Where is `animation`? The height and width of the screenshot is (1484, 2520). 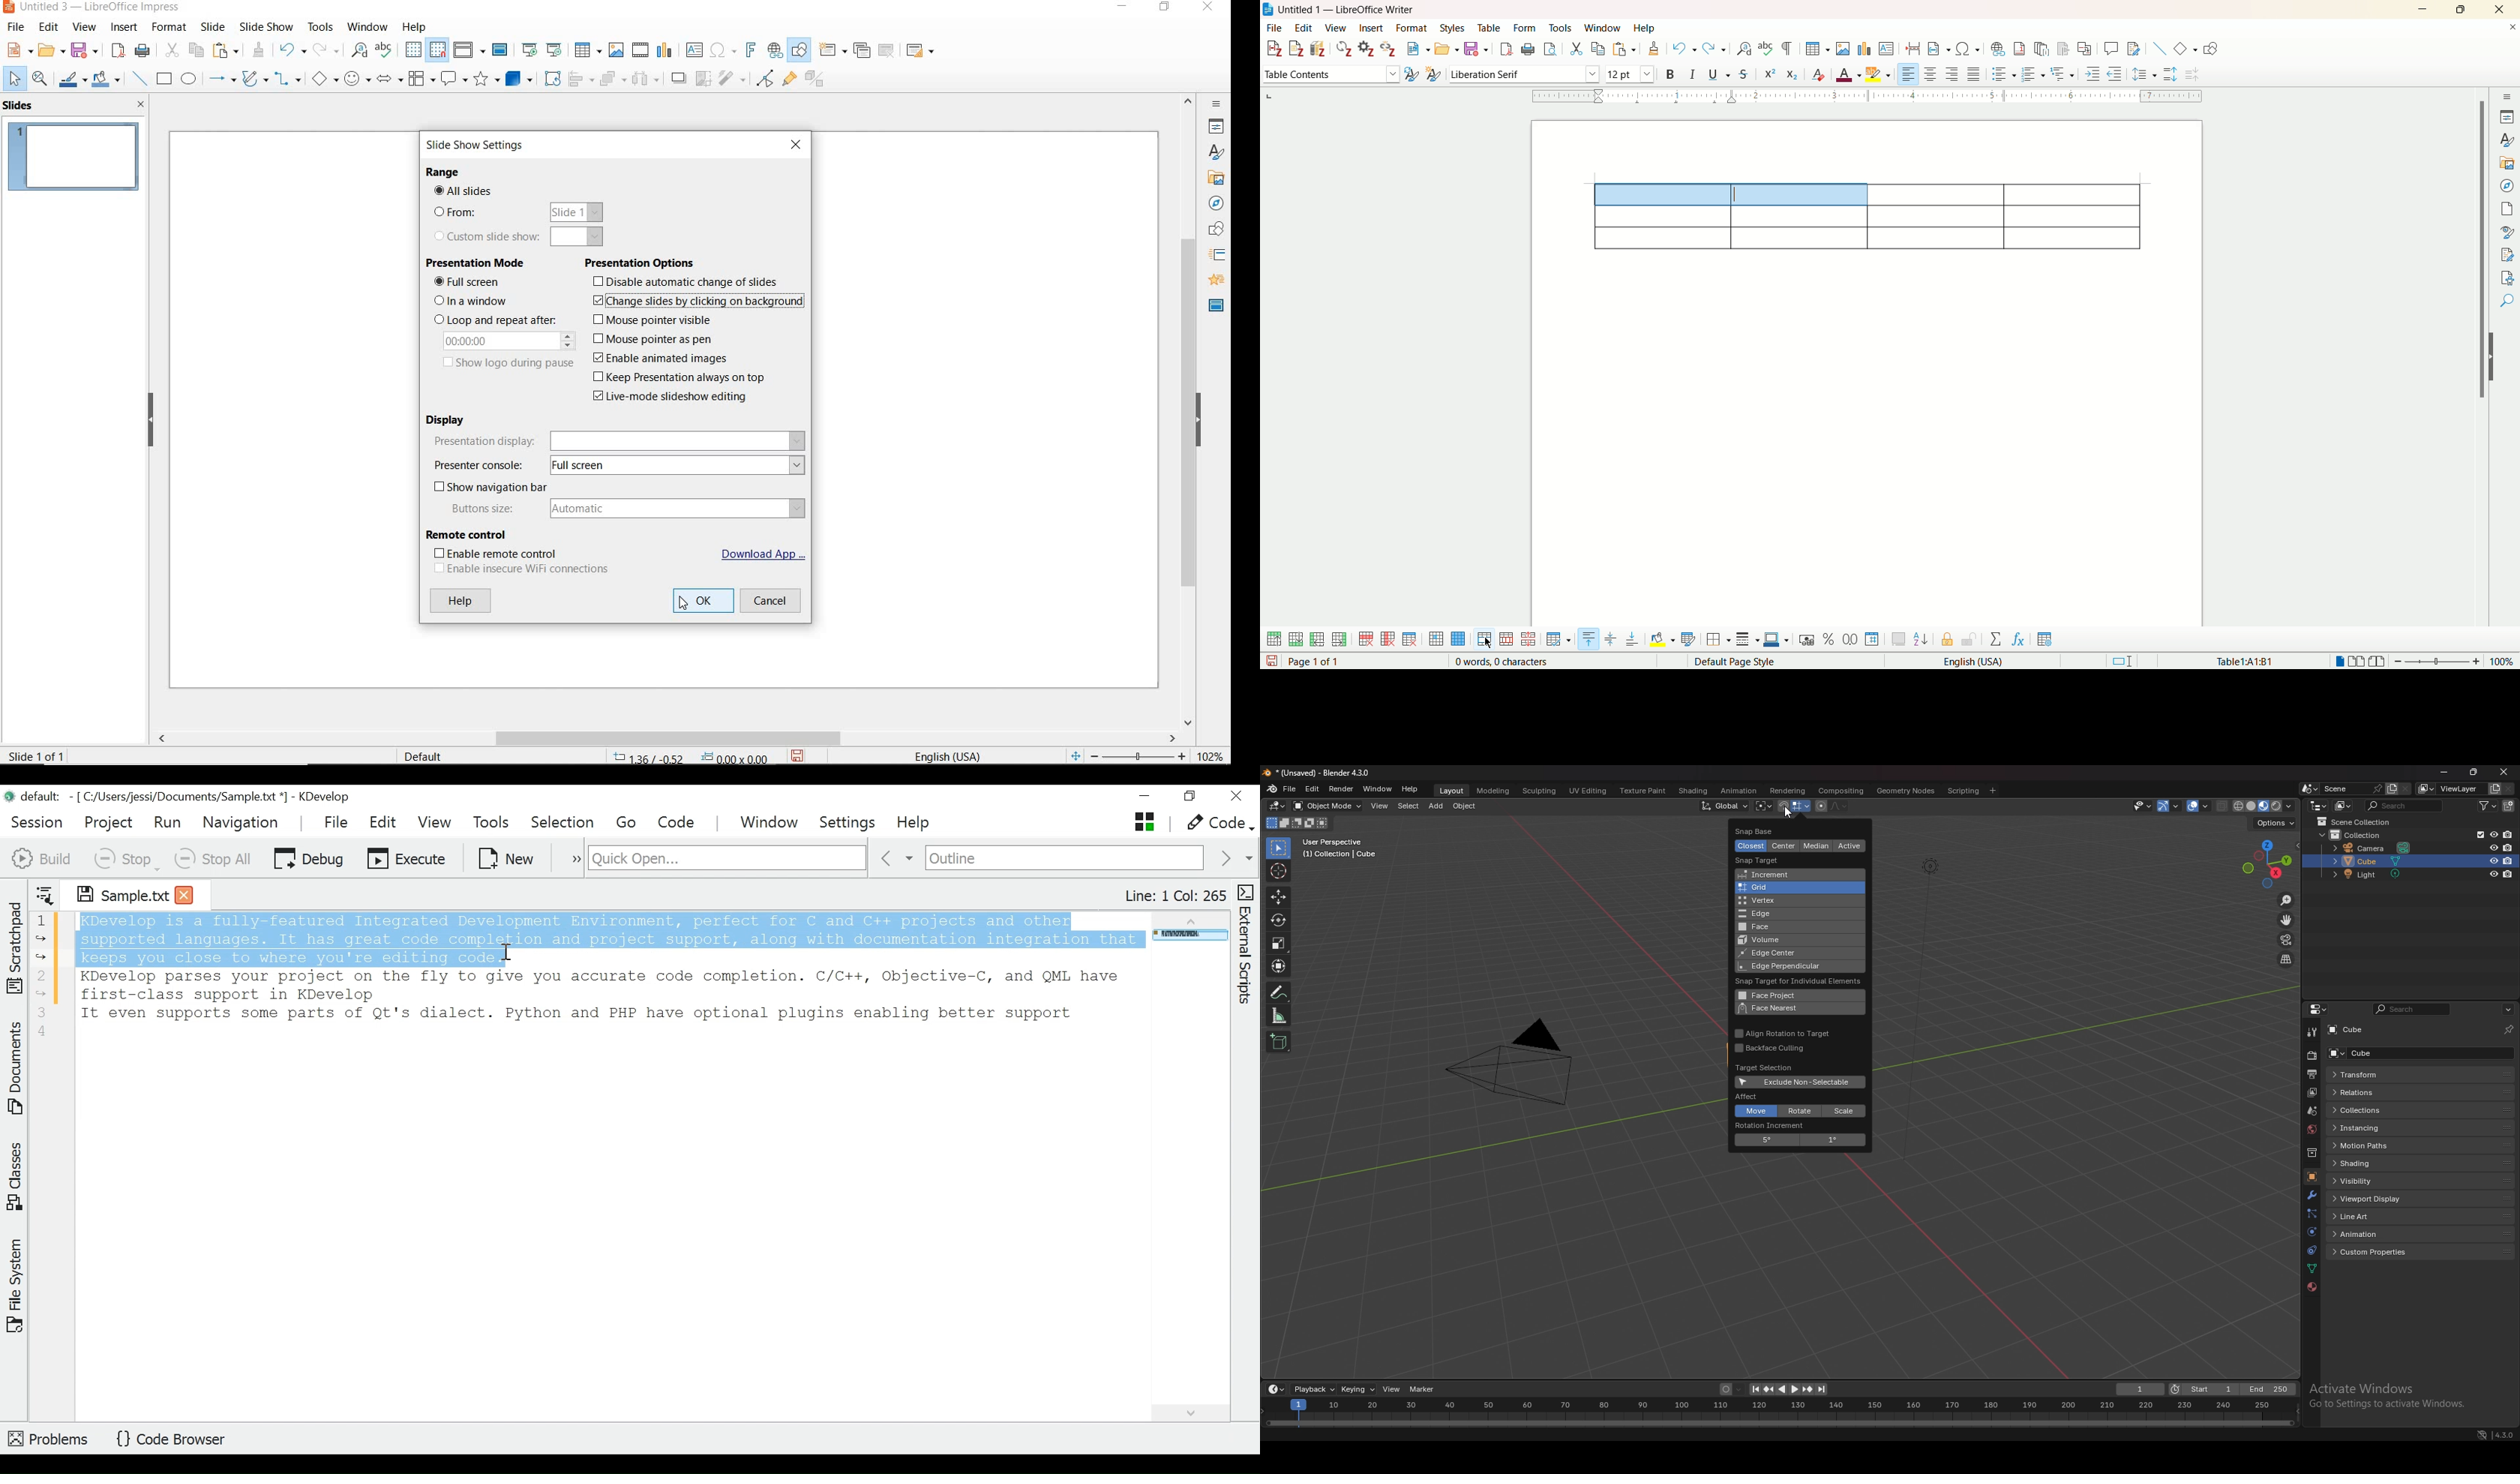 animation is located at coordinates (2374, 1234).